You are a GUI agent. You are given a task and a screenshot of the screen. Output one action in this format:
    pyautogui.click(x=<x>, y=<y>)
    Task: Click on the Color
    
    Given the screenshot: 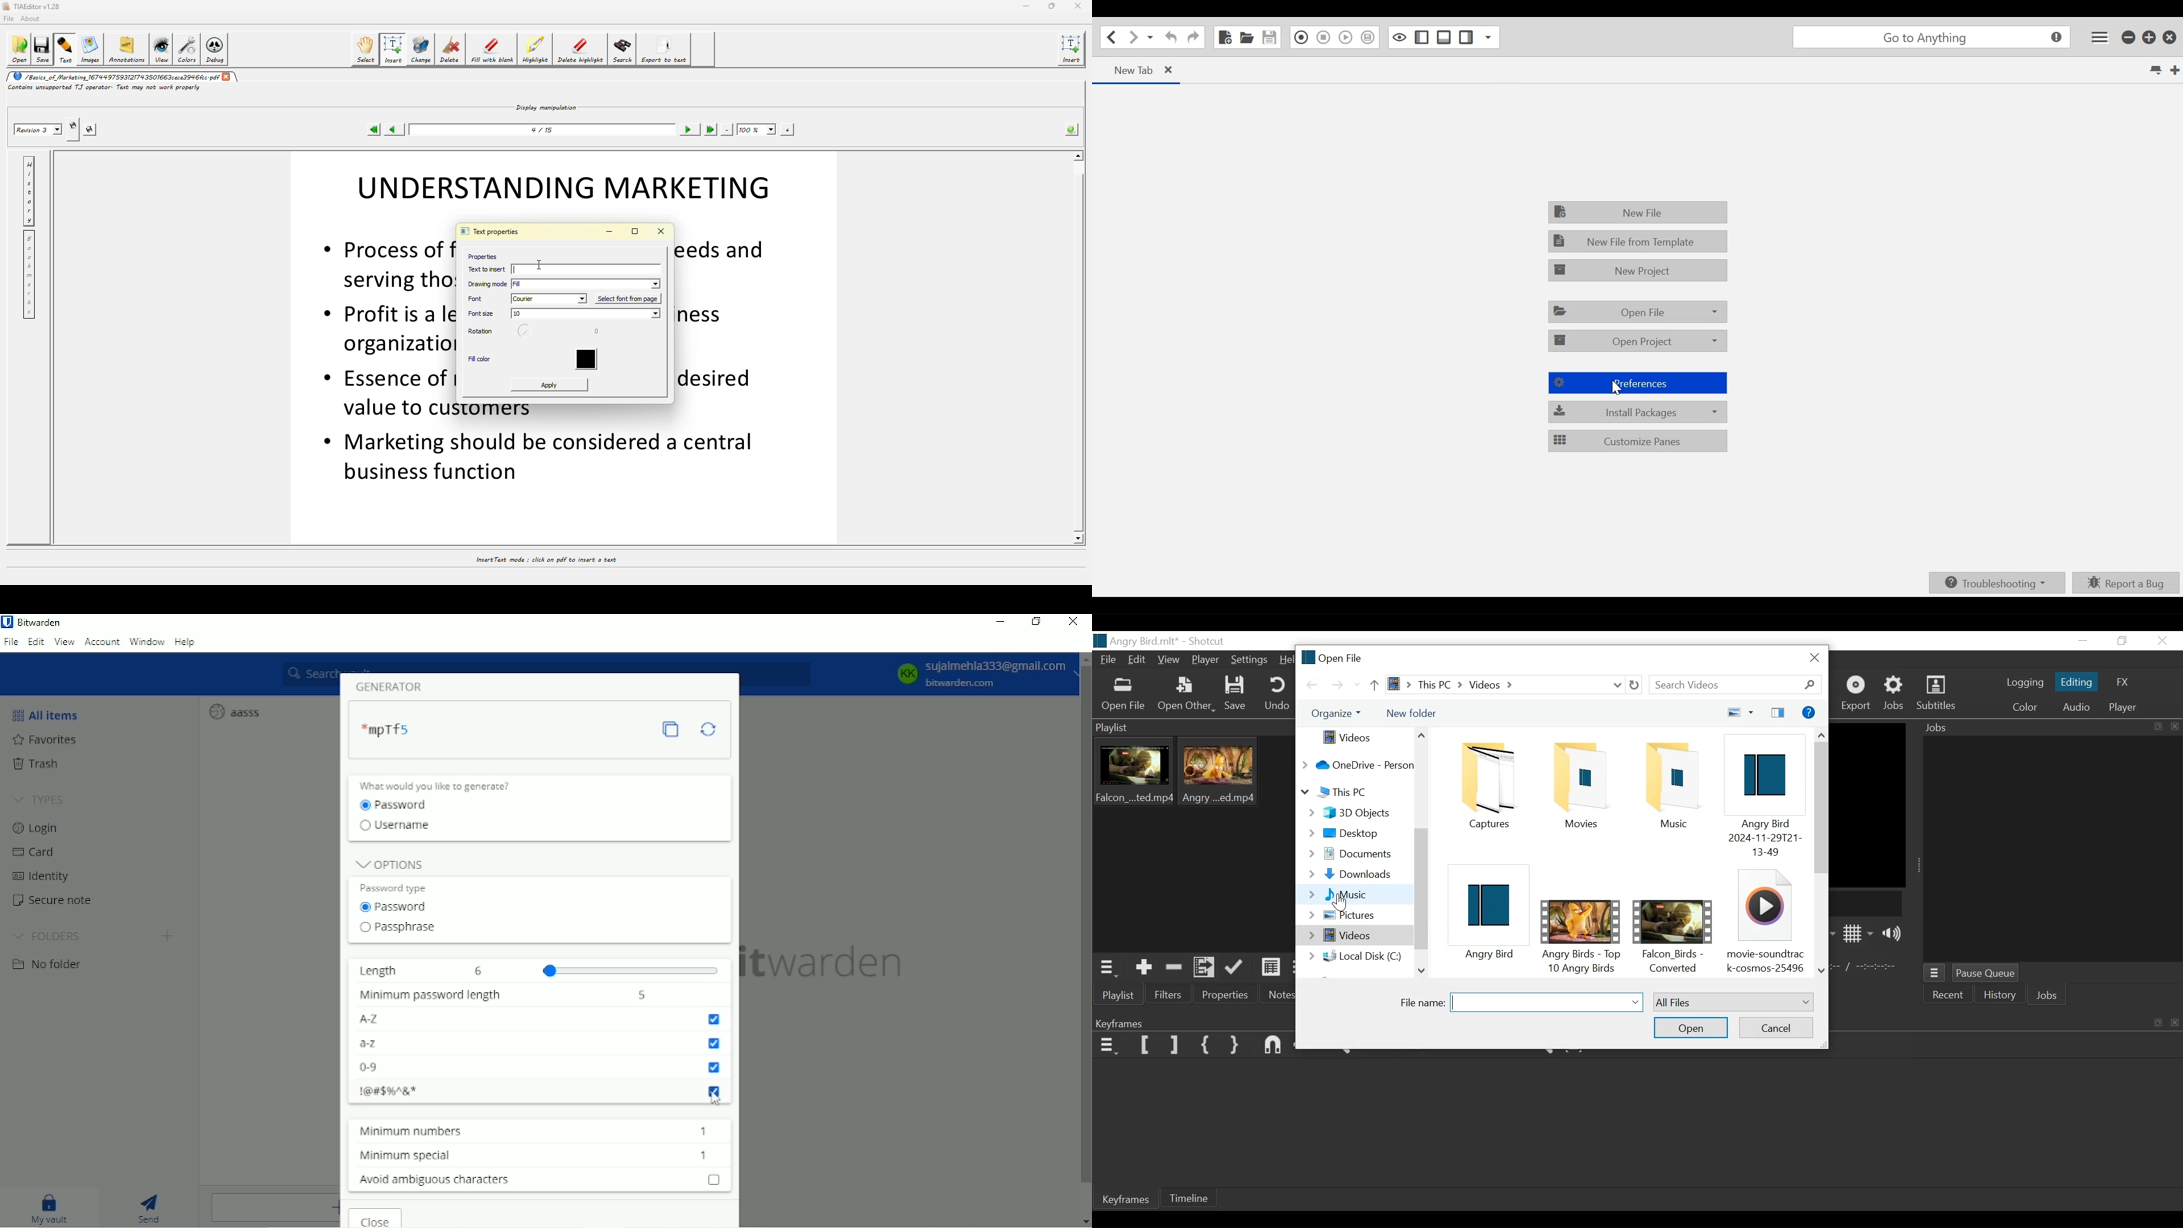 What is the action you would take?
    pyautogui.click(x=2024, y=706)
    